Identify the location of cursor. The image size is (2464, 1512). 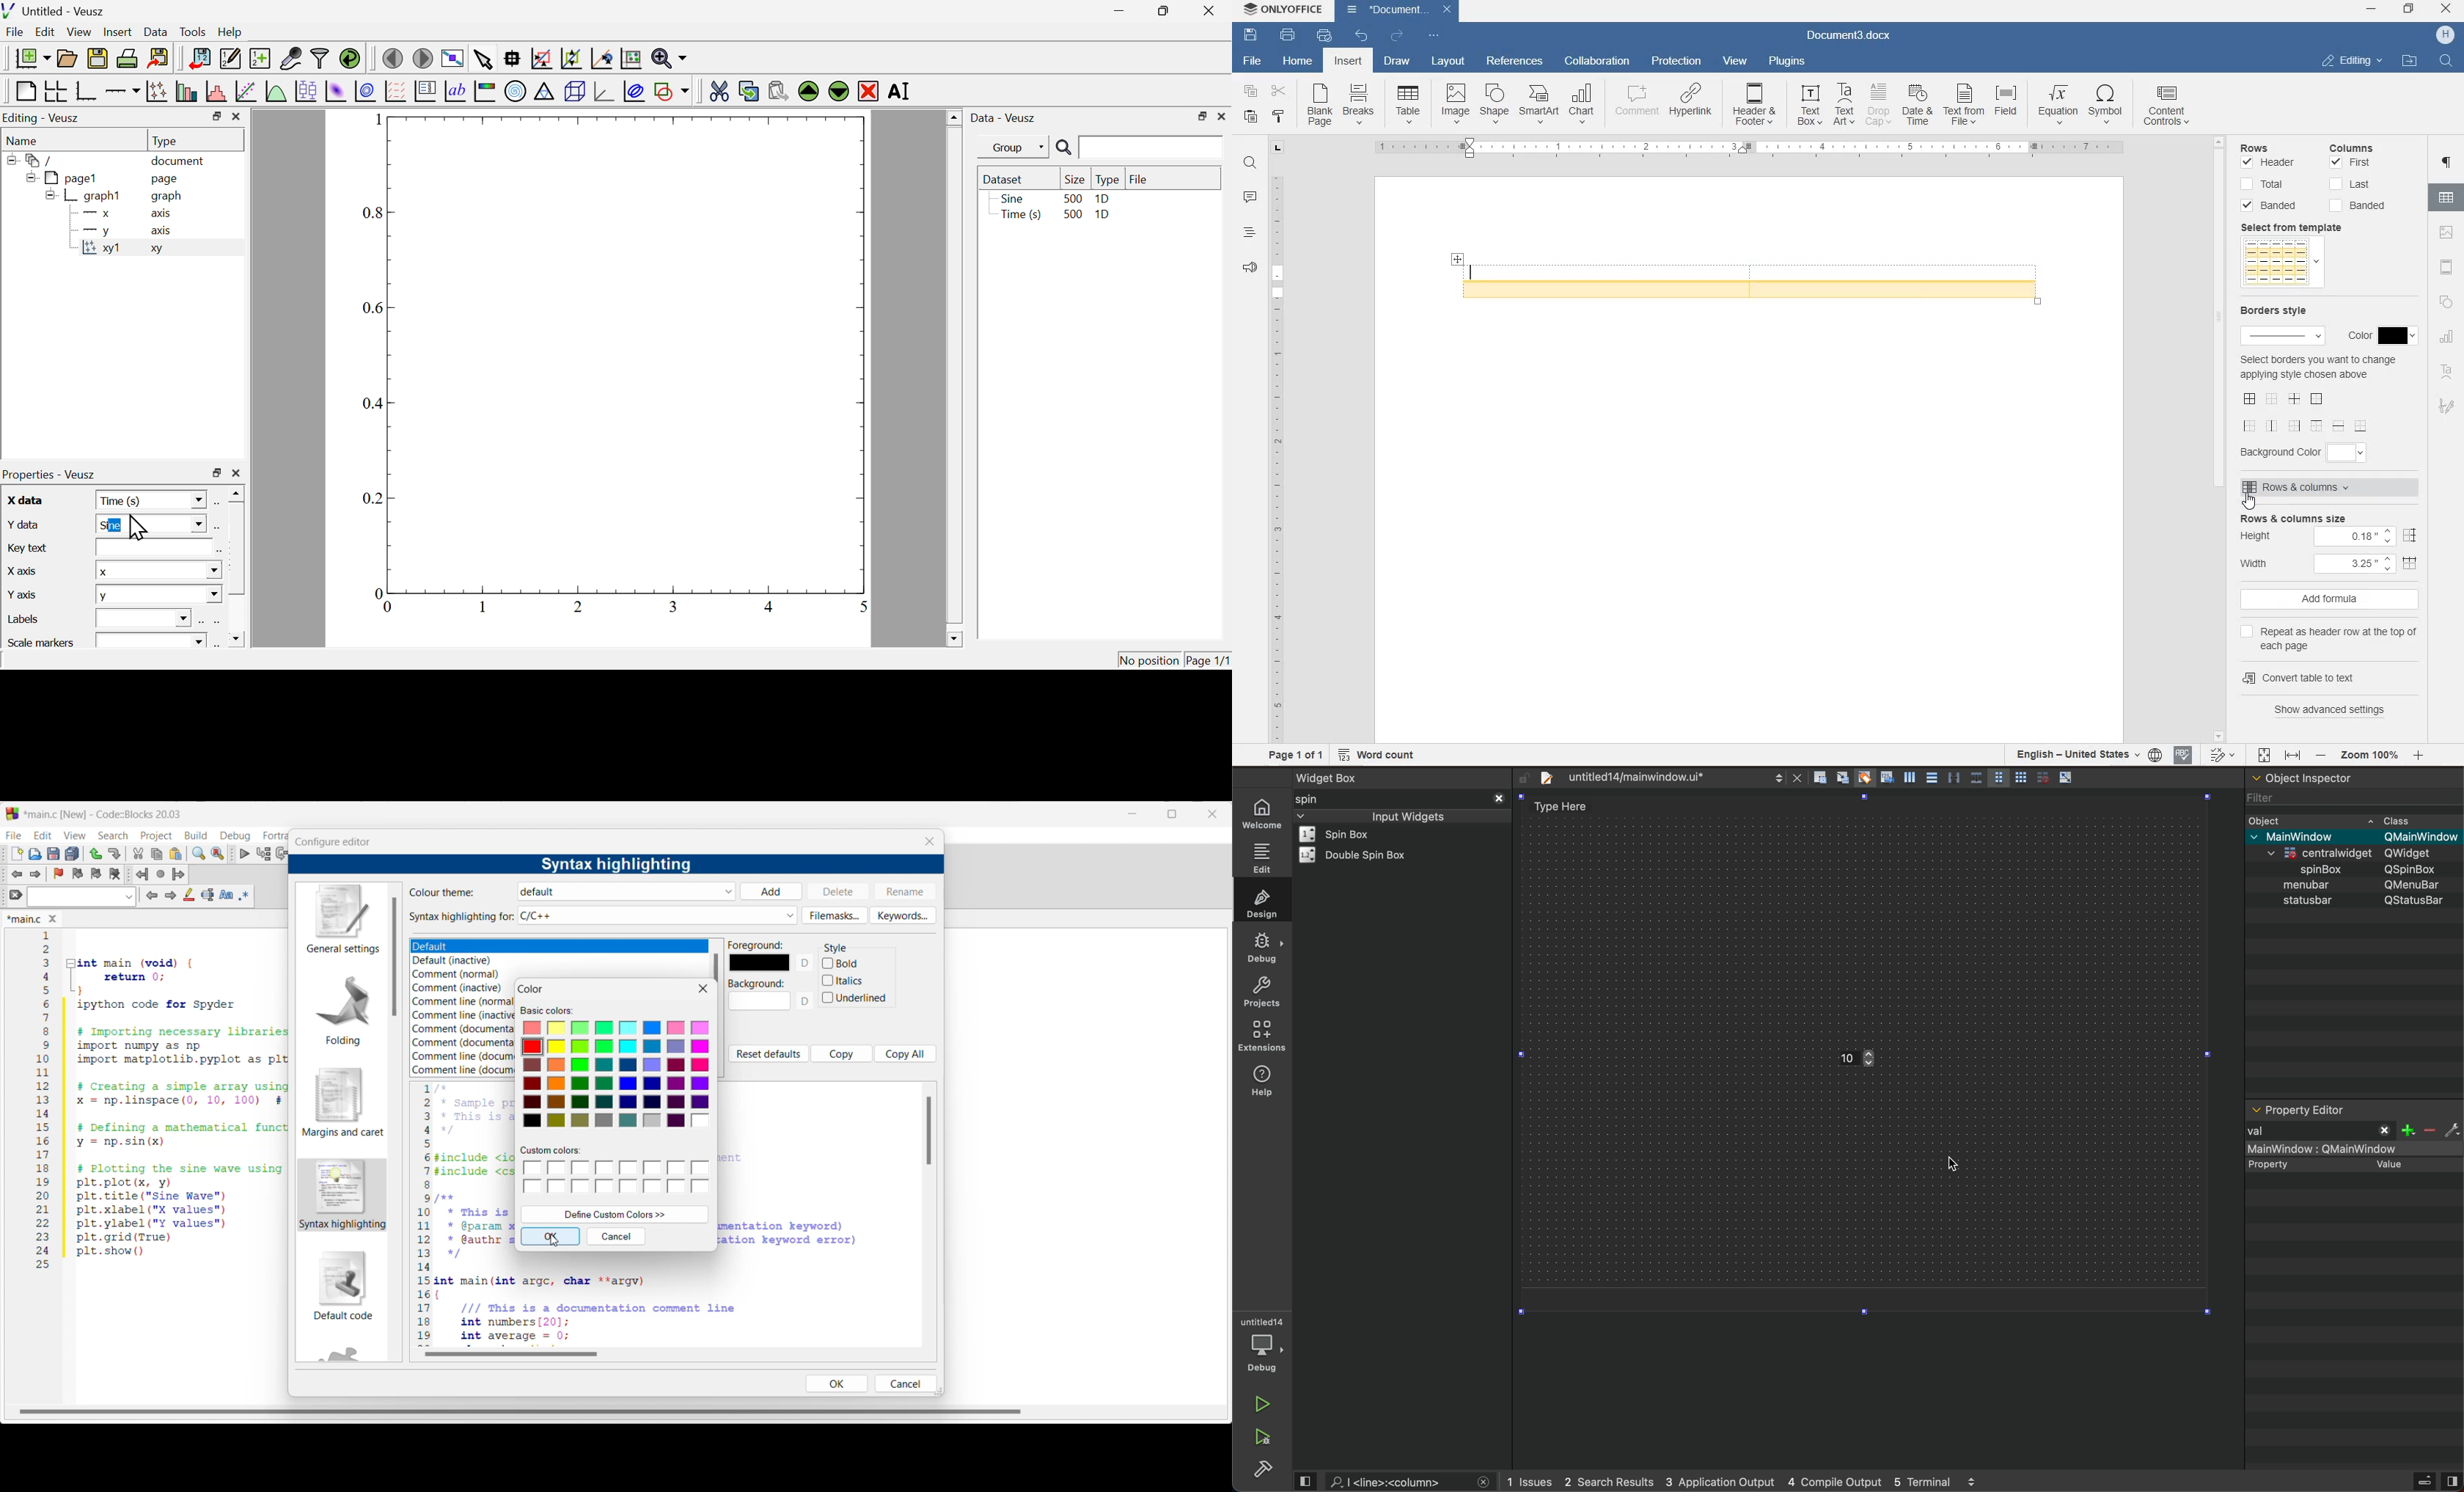
(137, 526).